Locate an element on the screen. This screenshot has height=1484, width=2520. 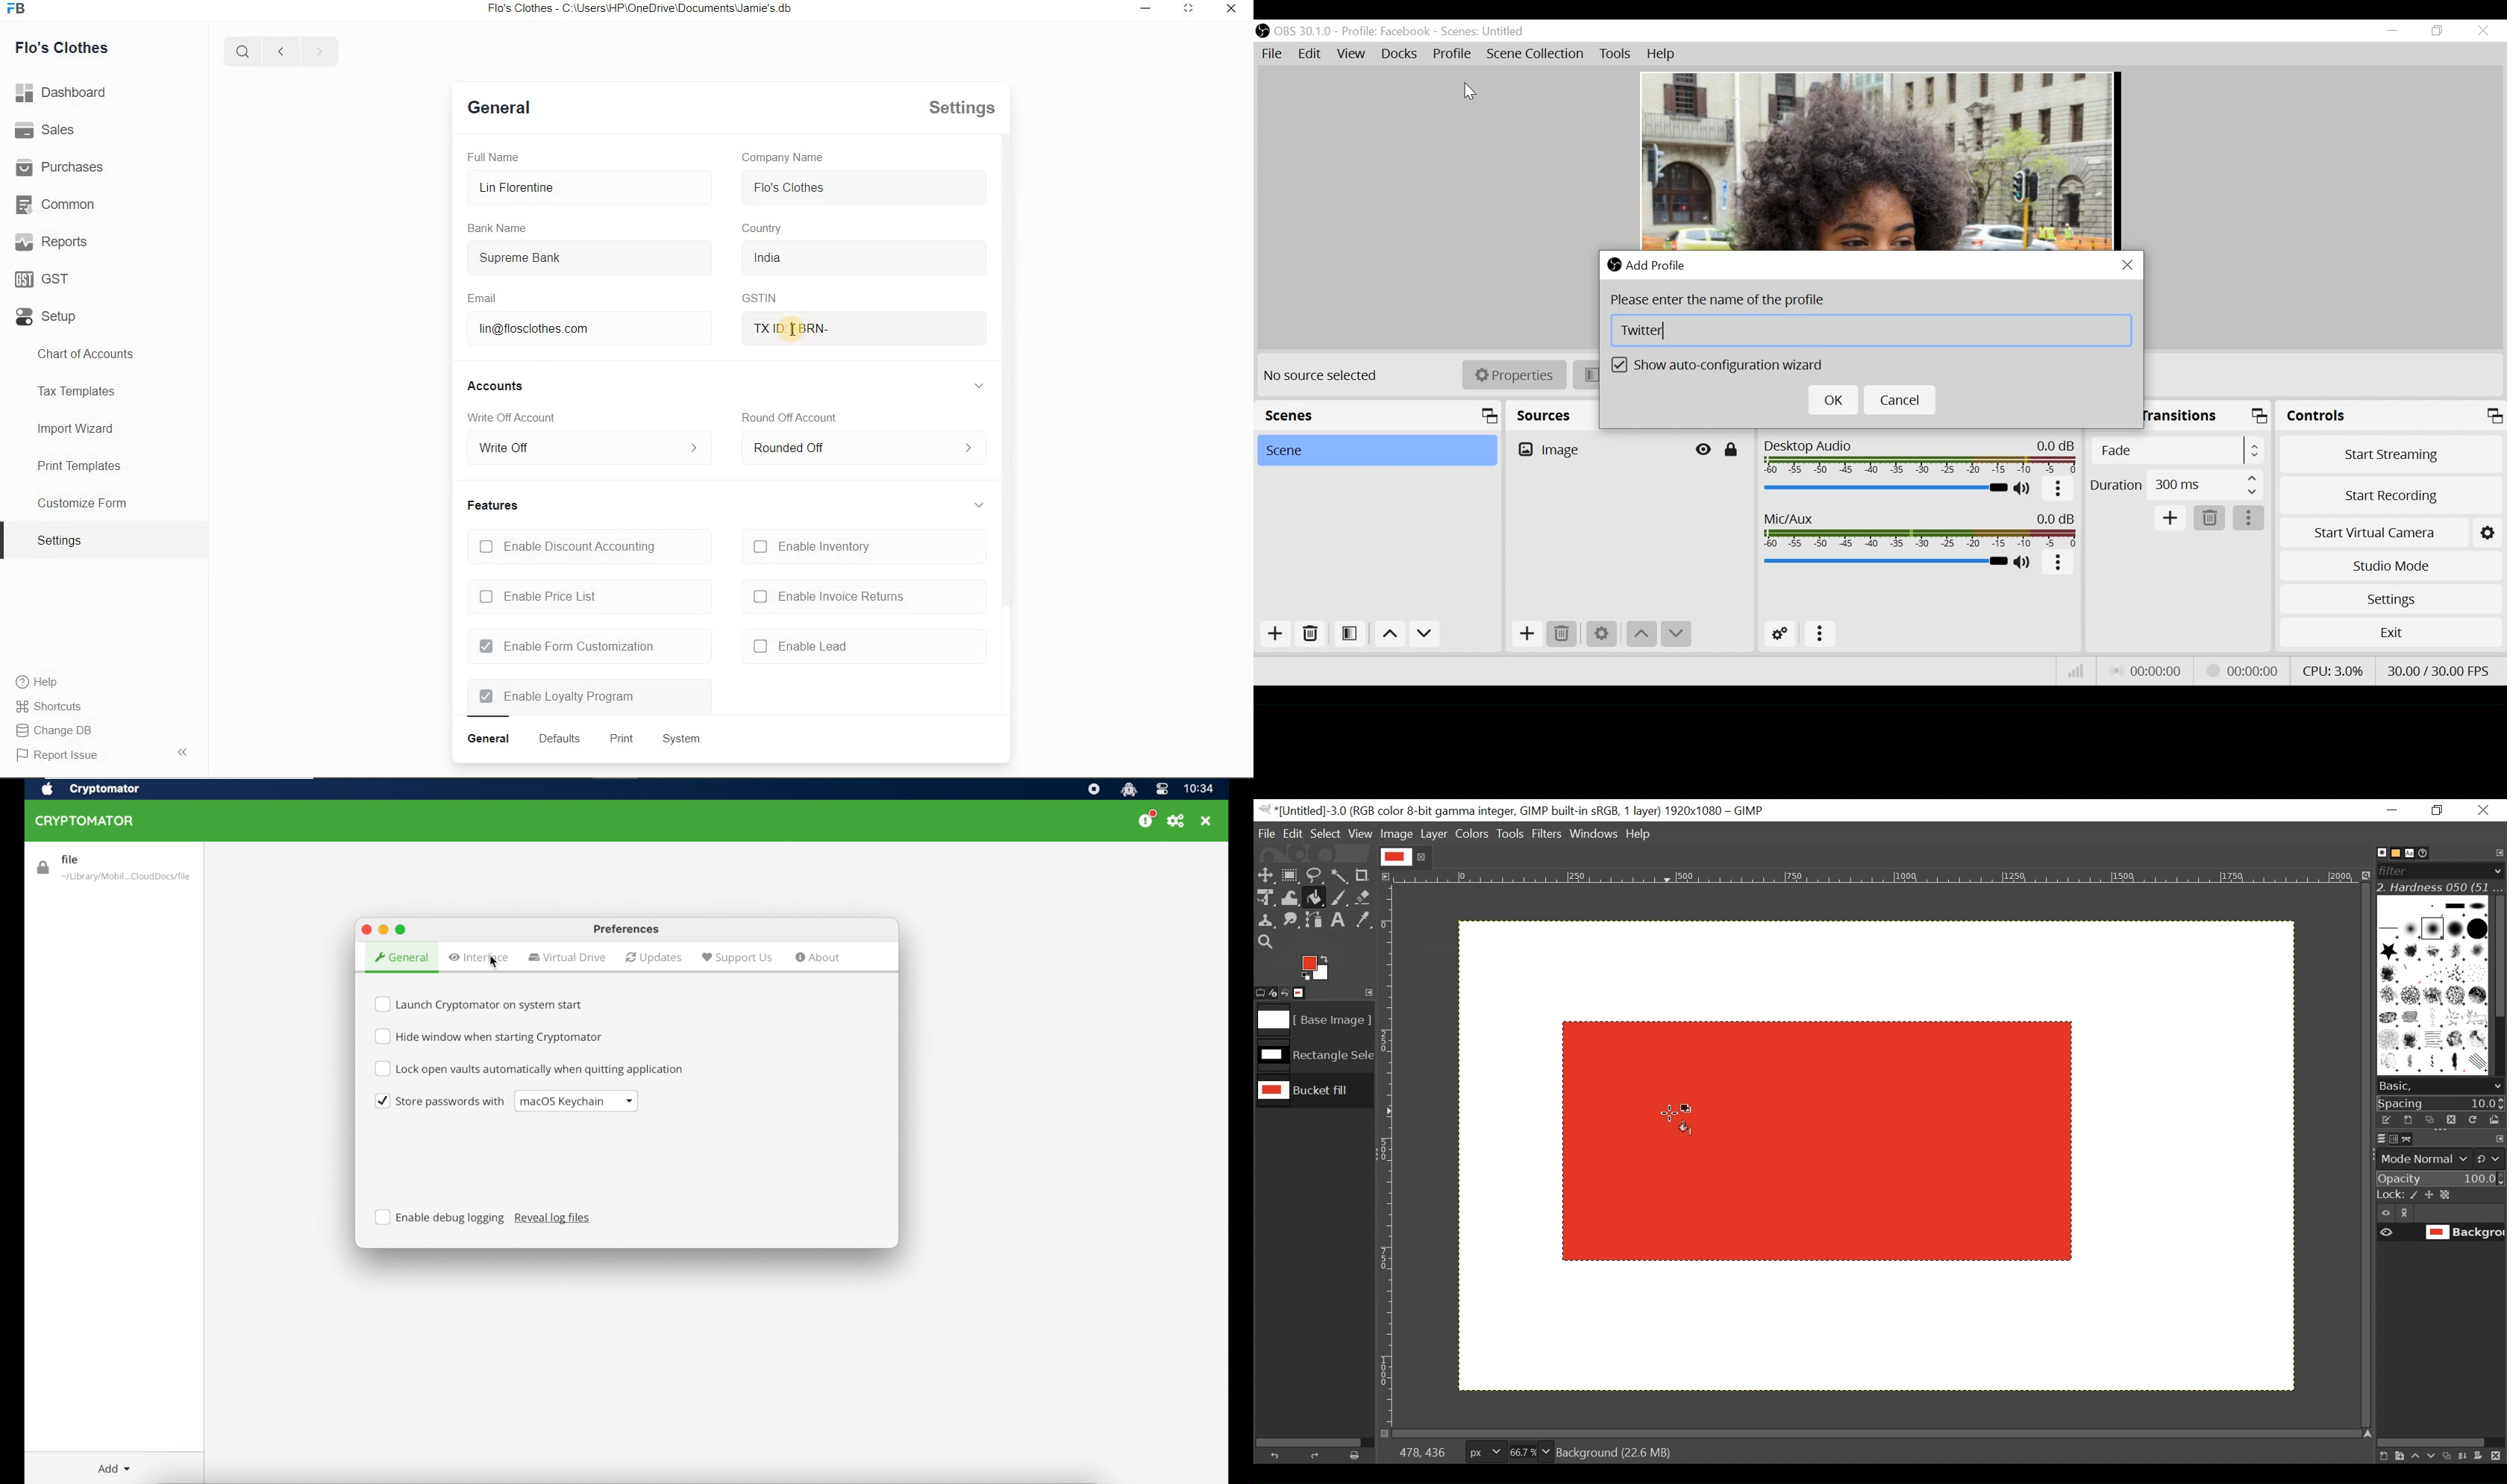
Report Issue is located at coordinates (61, 732).